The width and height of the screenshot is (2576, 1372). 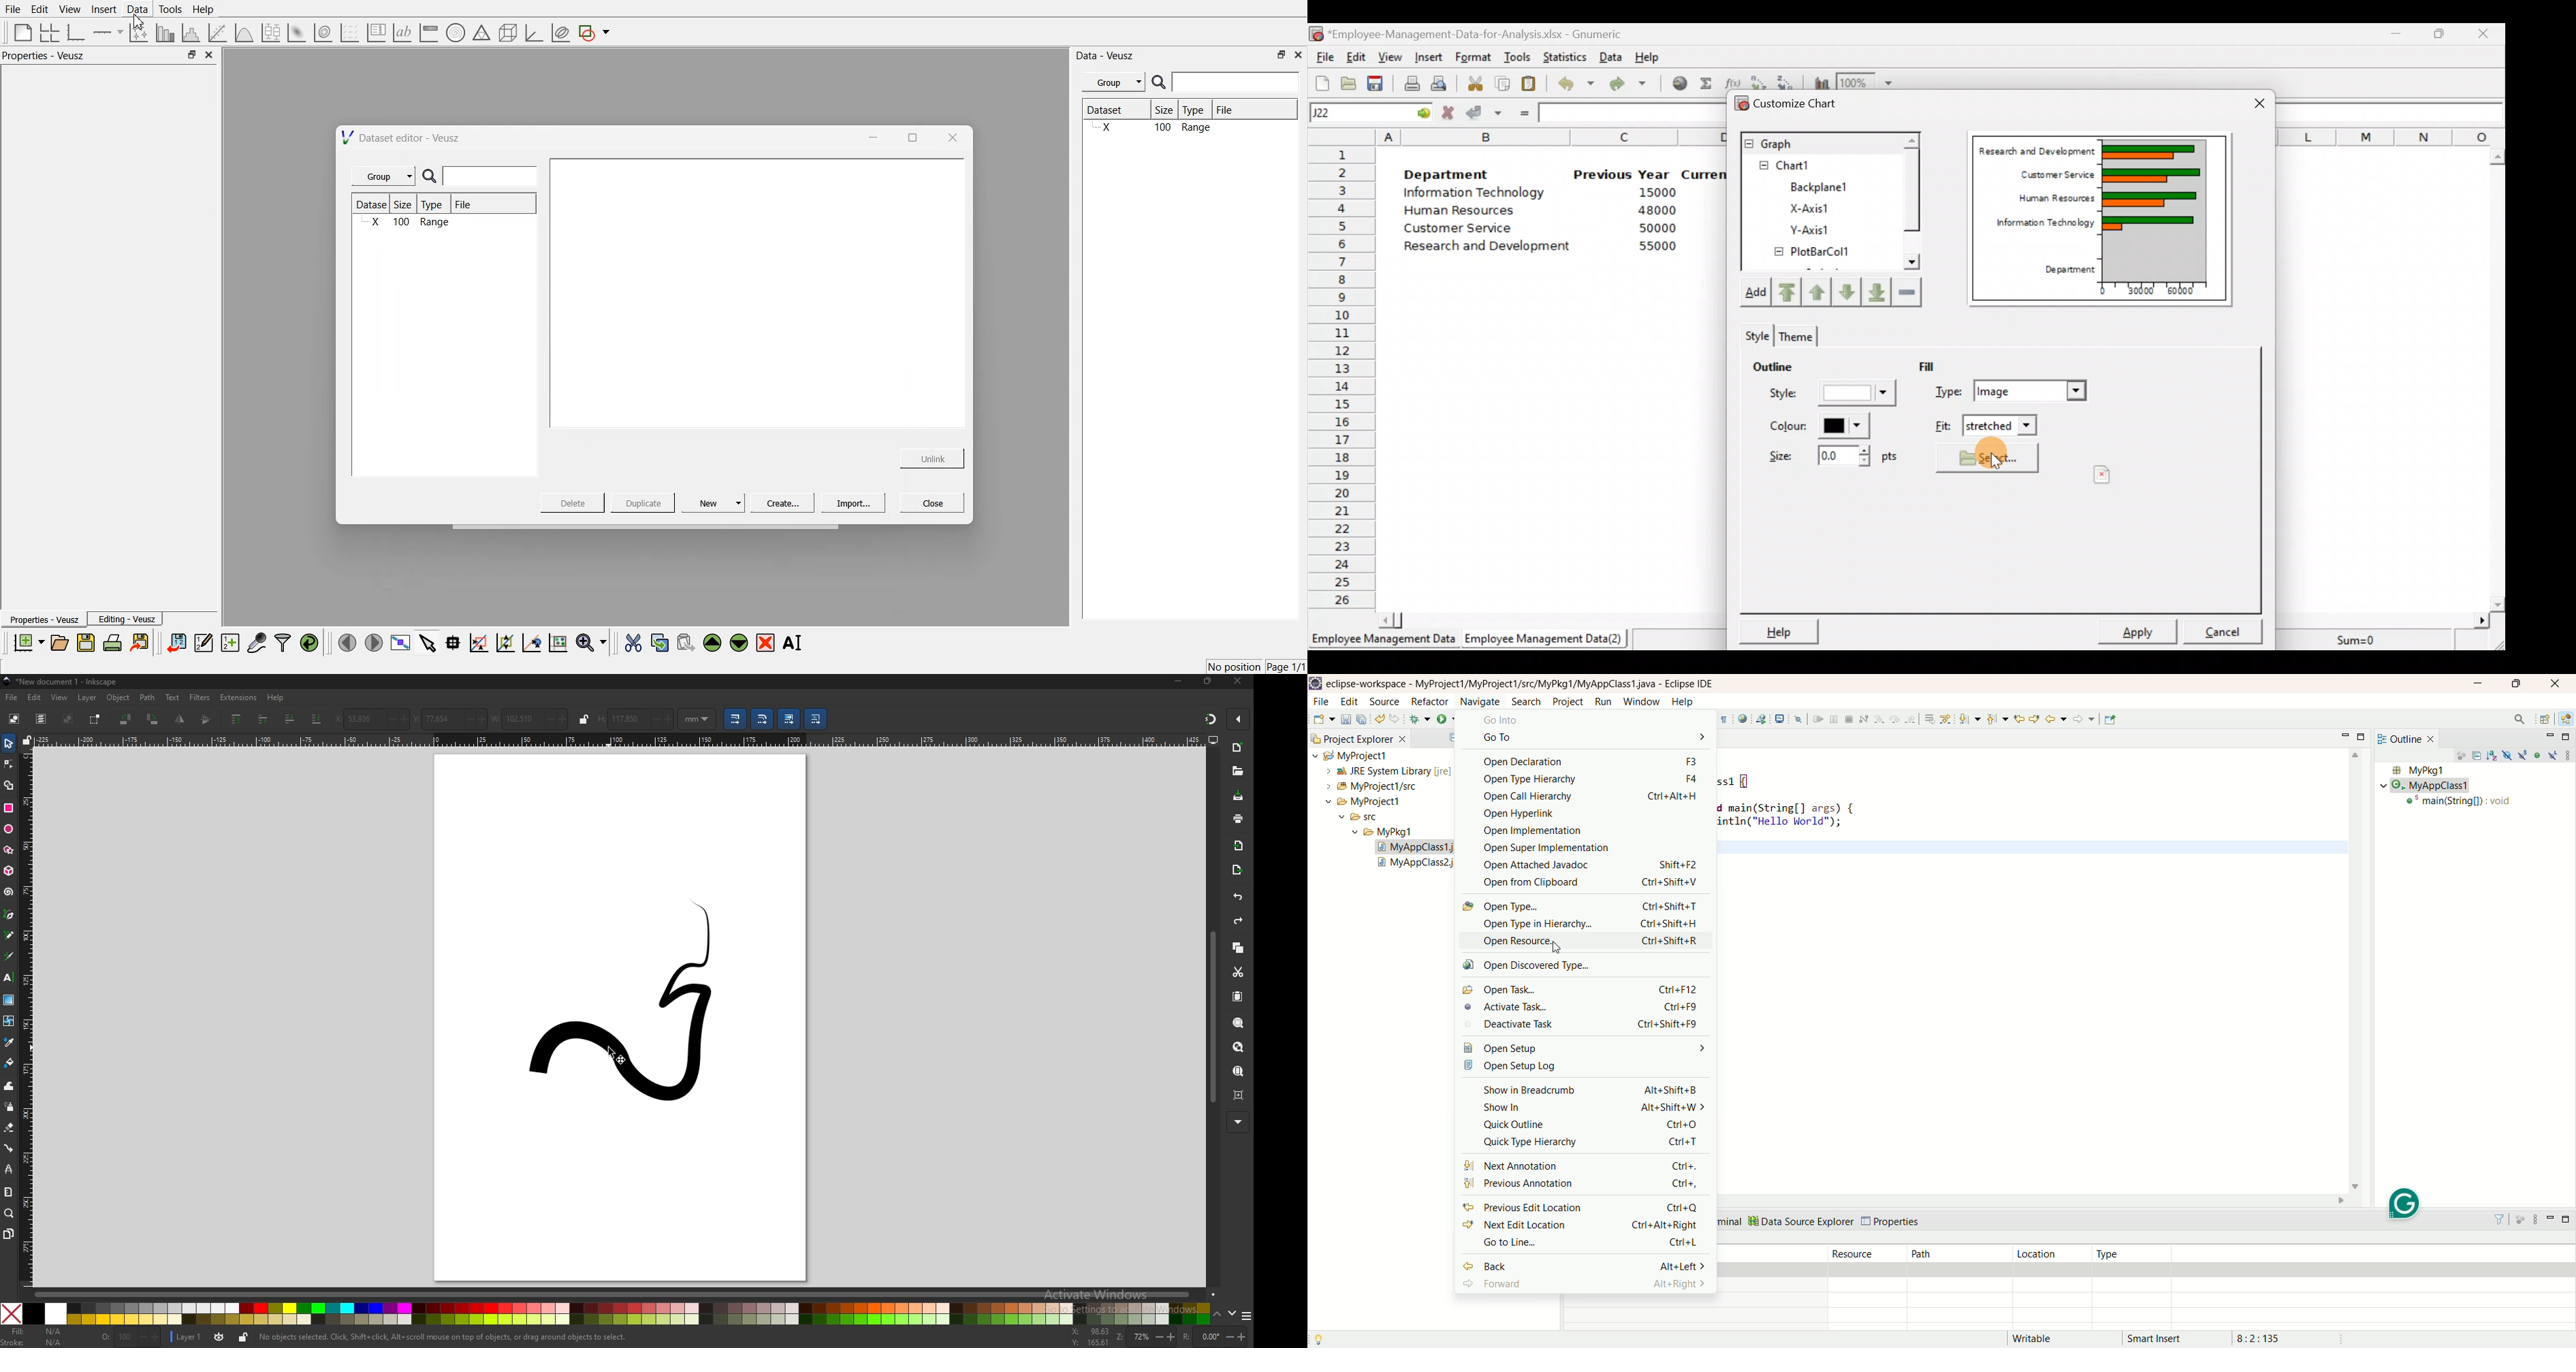 What do you see at coordinates (1820, 426) in the screenshot?
I see `Color` at bounding box center [1820, 426].